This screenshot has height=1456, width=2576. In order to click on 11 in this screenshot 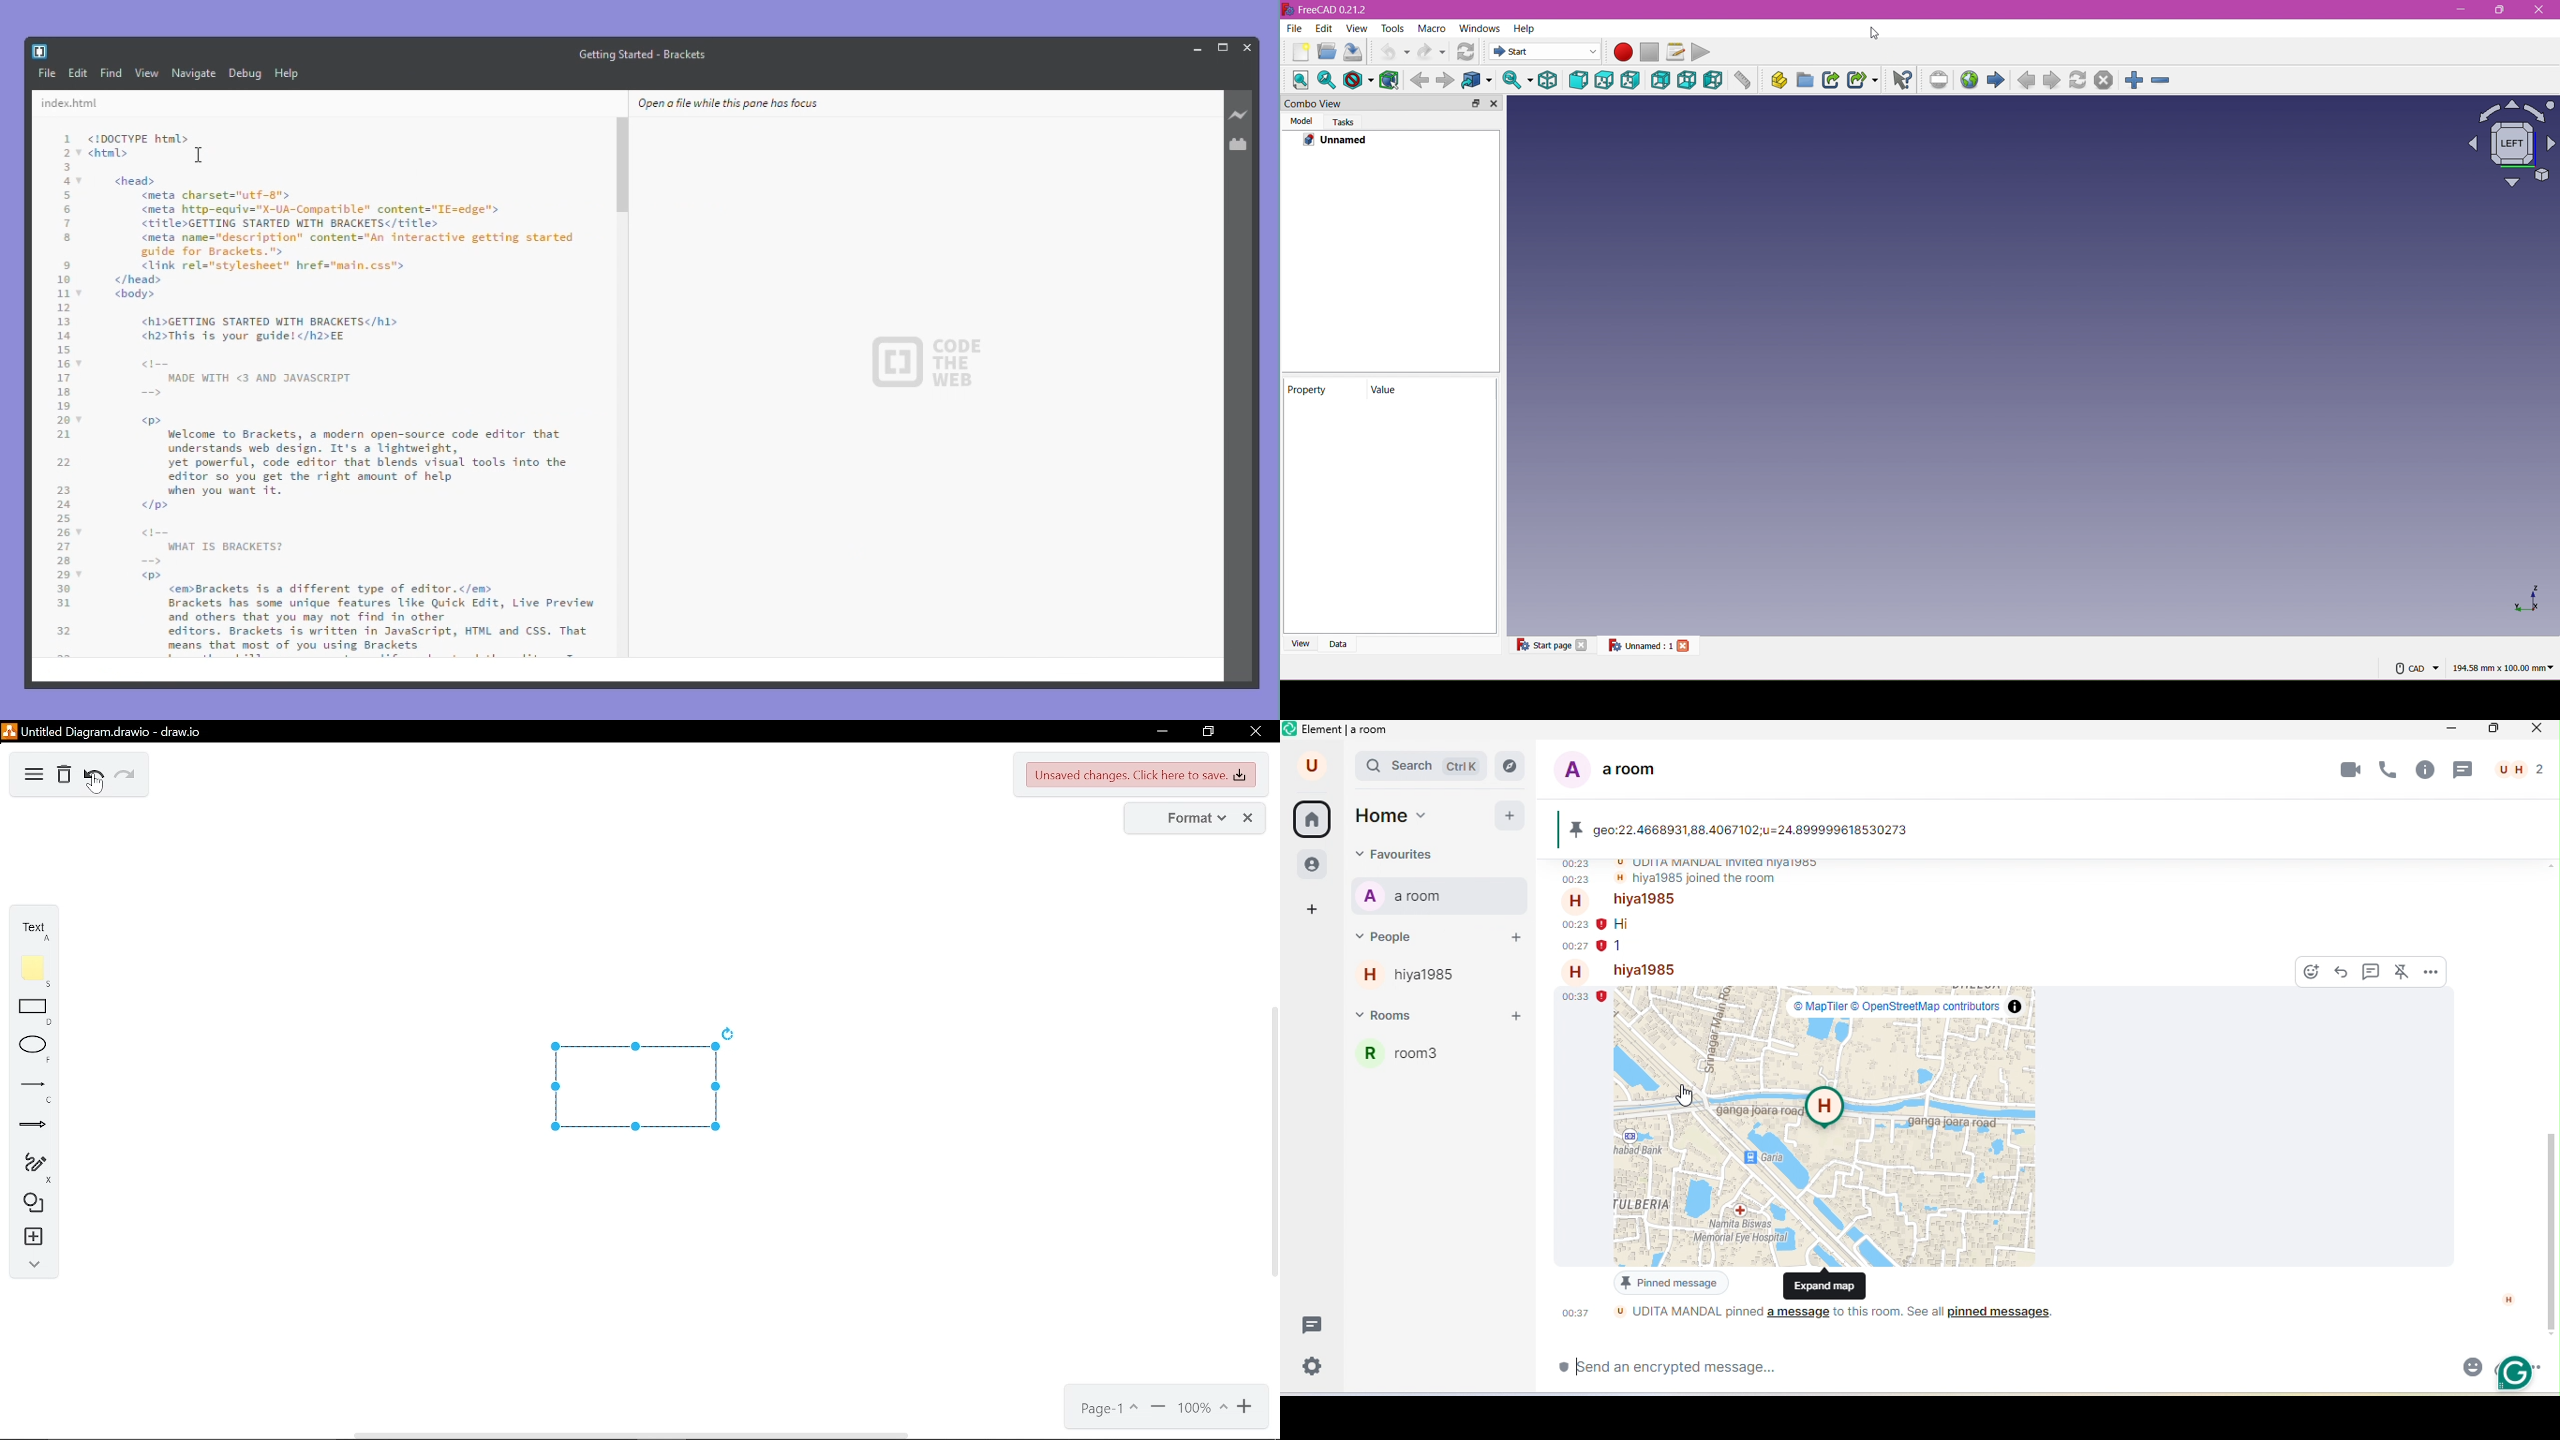, I will do `click(63, 294)`.